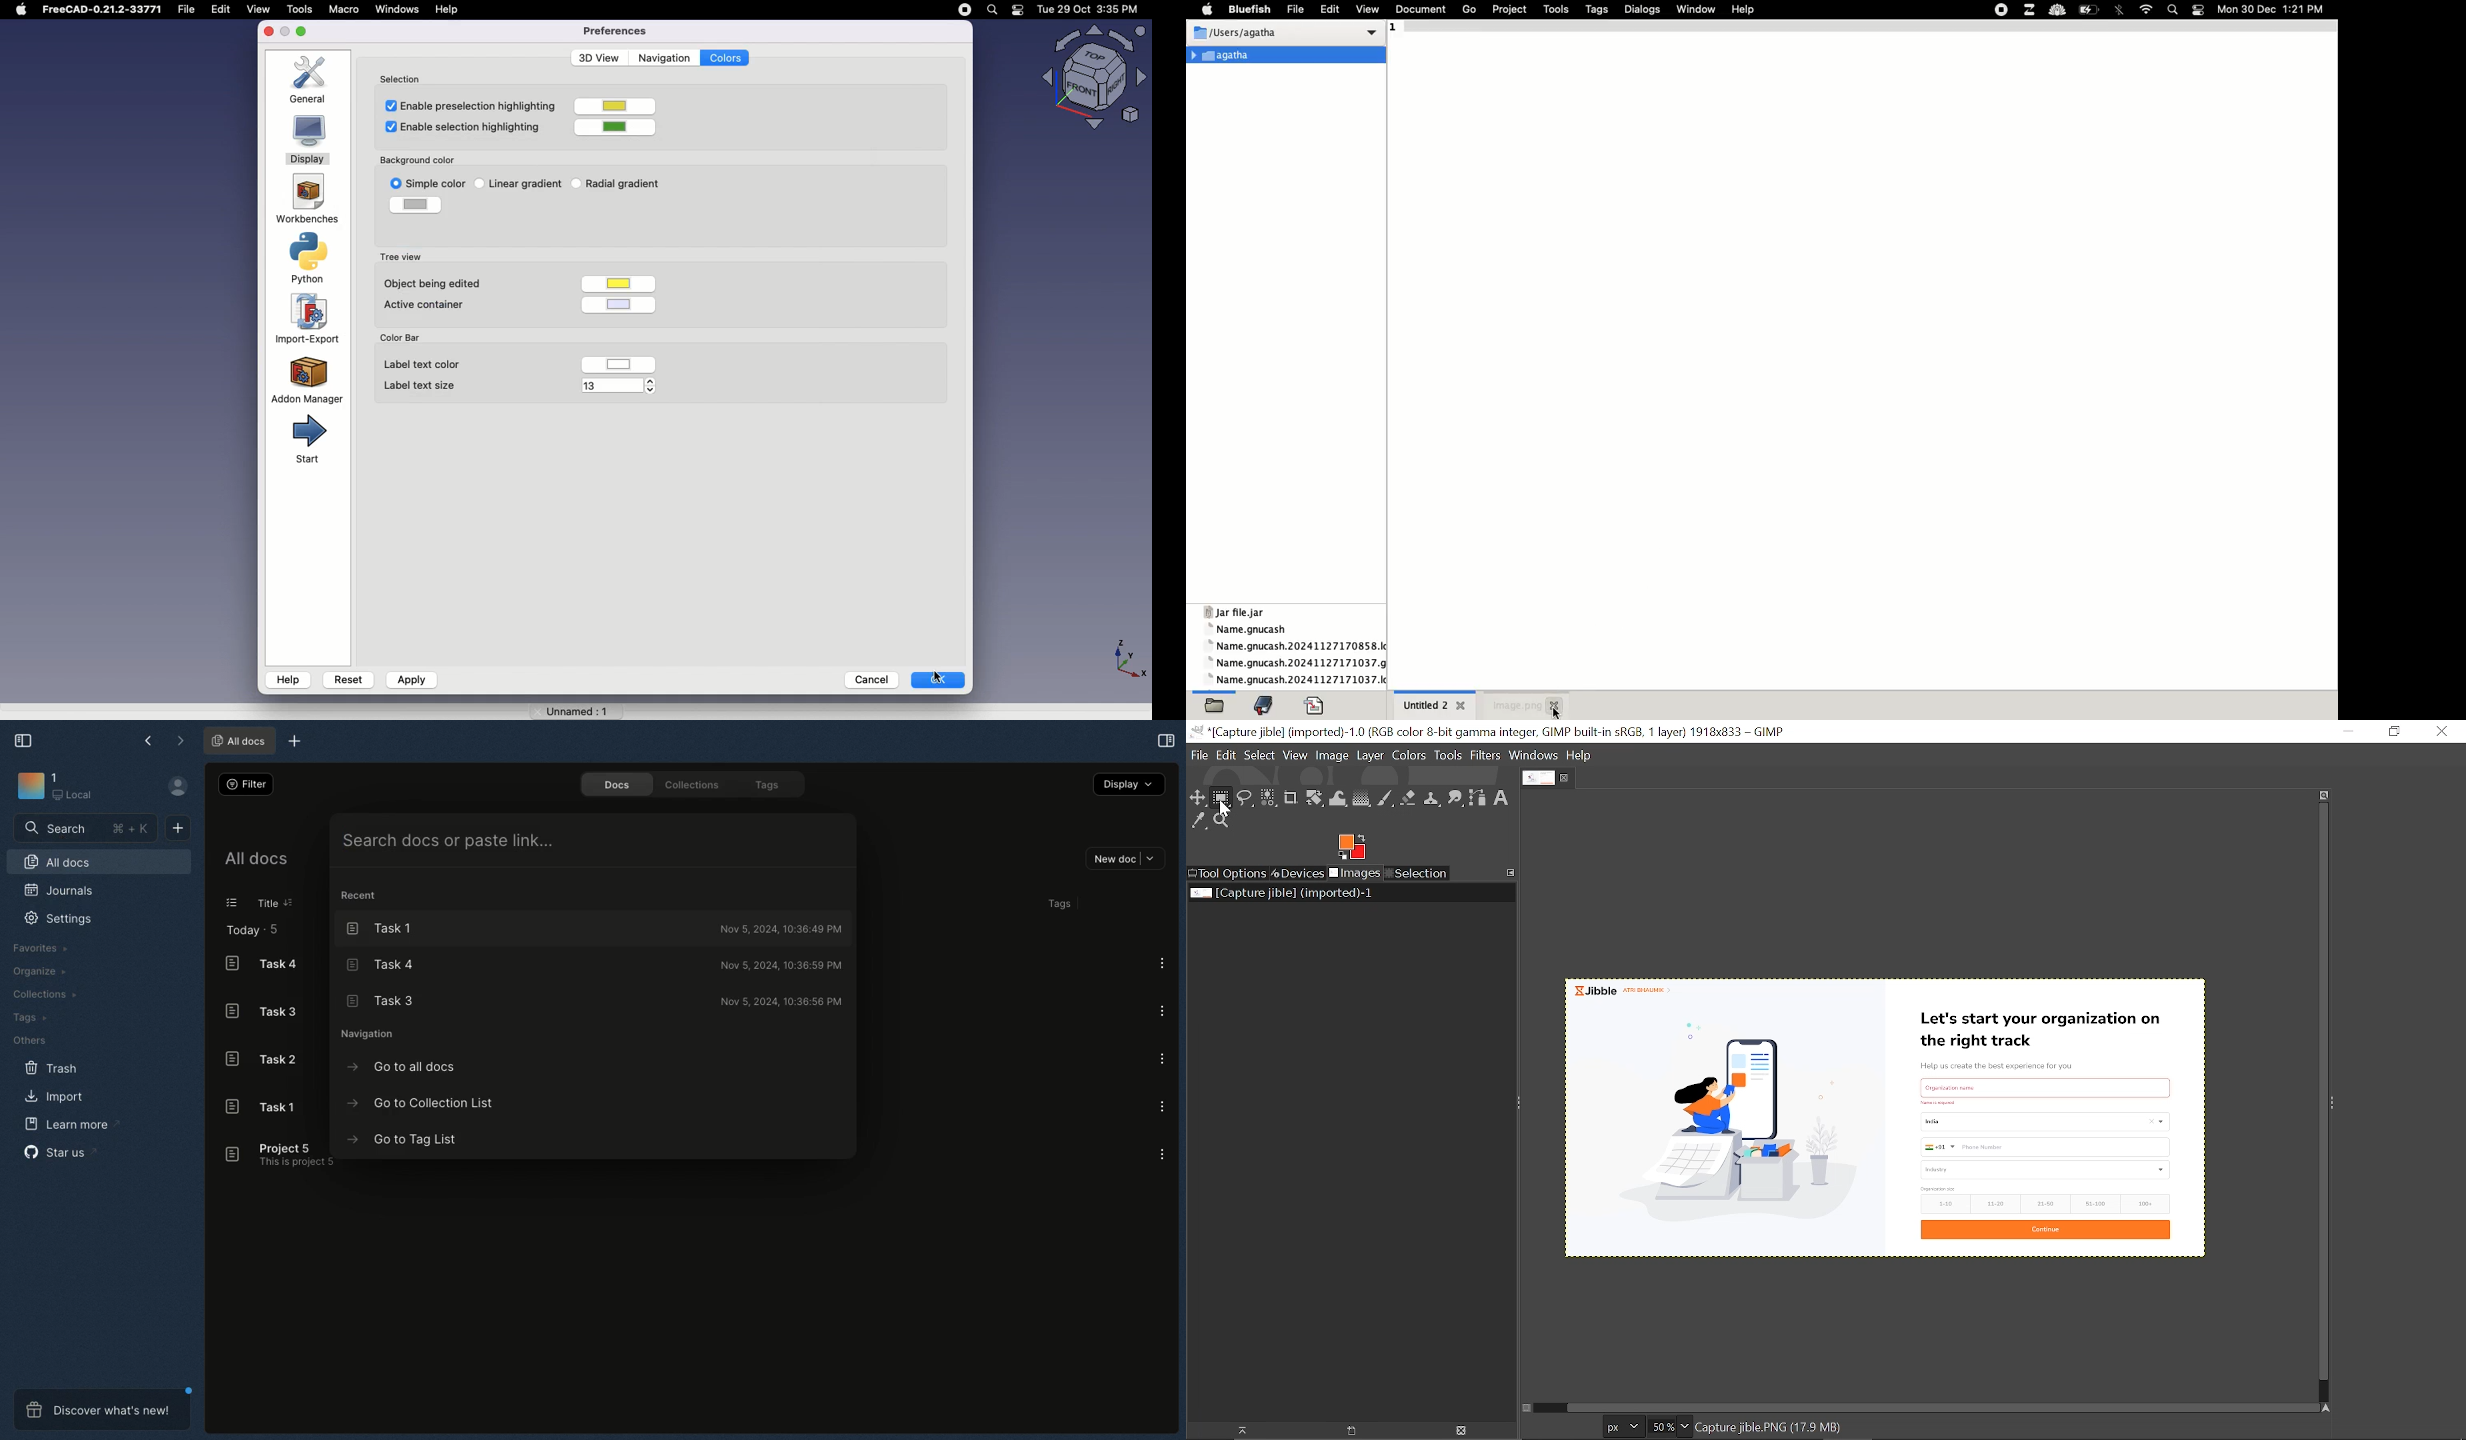  Describe the element at coordinates (55, 1152) in the screenshot. I see `Star us` at that location.